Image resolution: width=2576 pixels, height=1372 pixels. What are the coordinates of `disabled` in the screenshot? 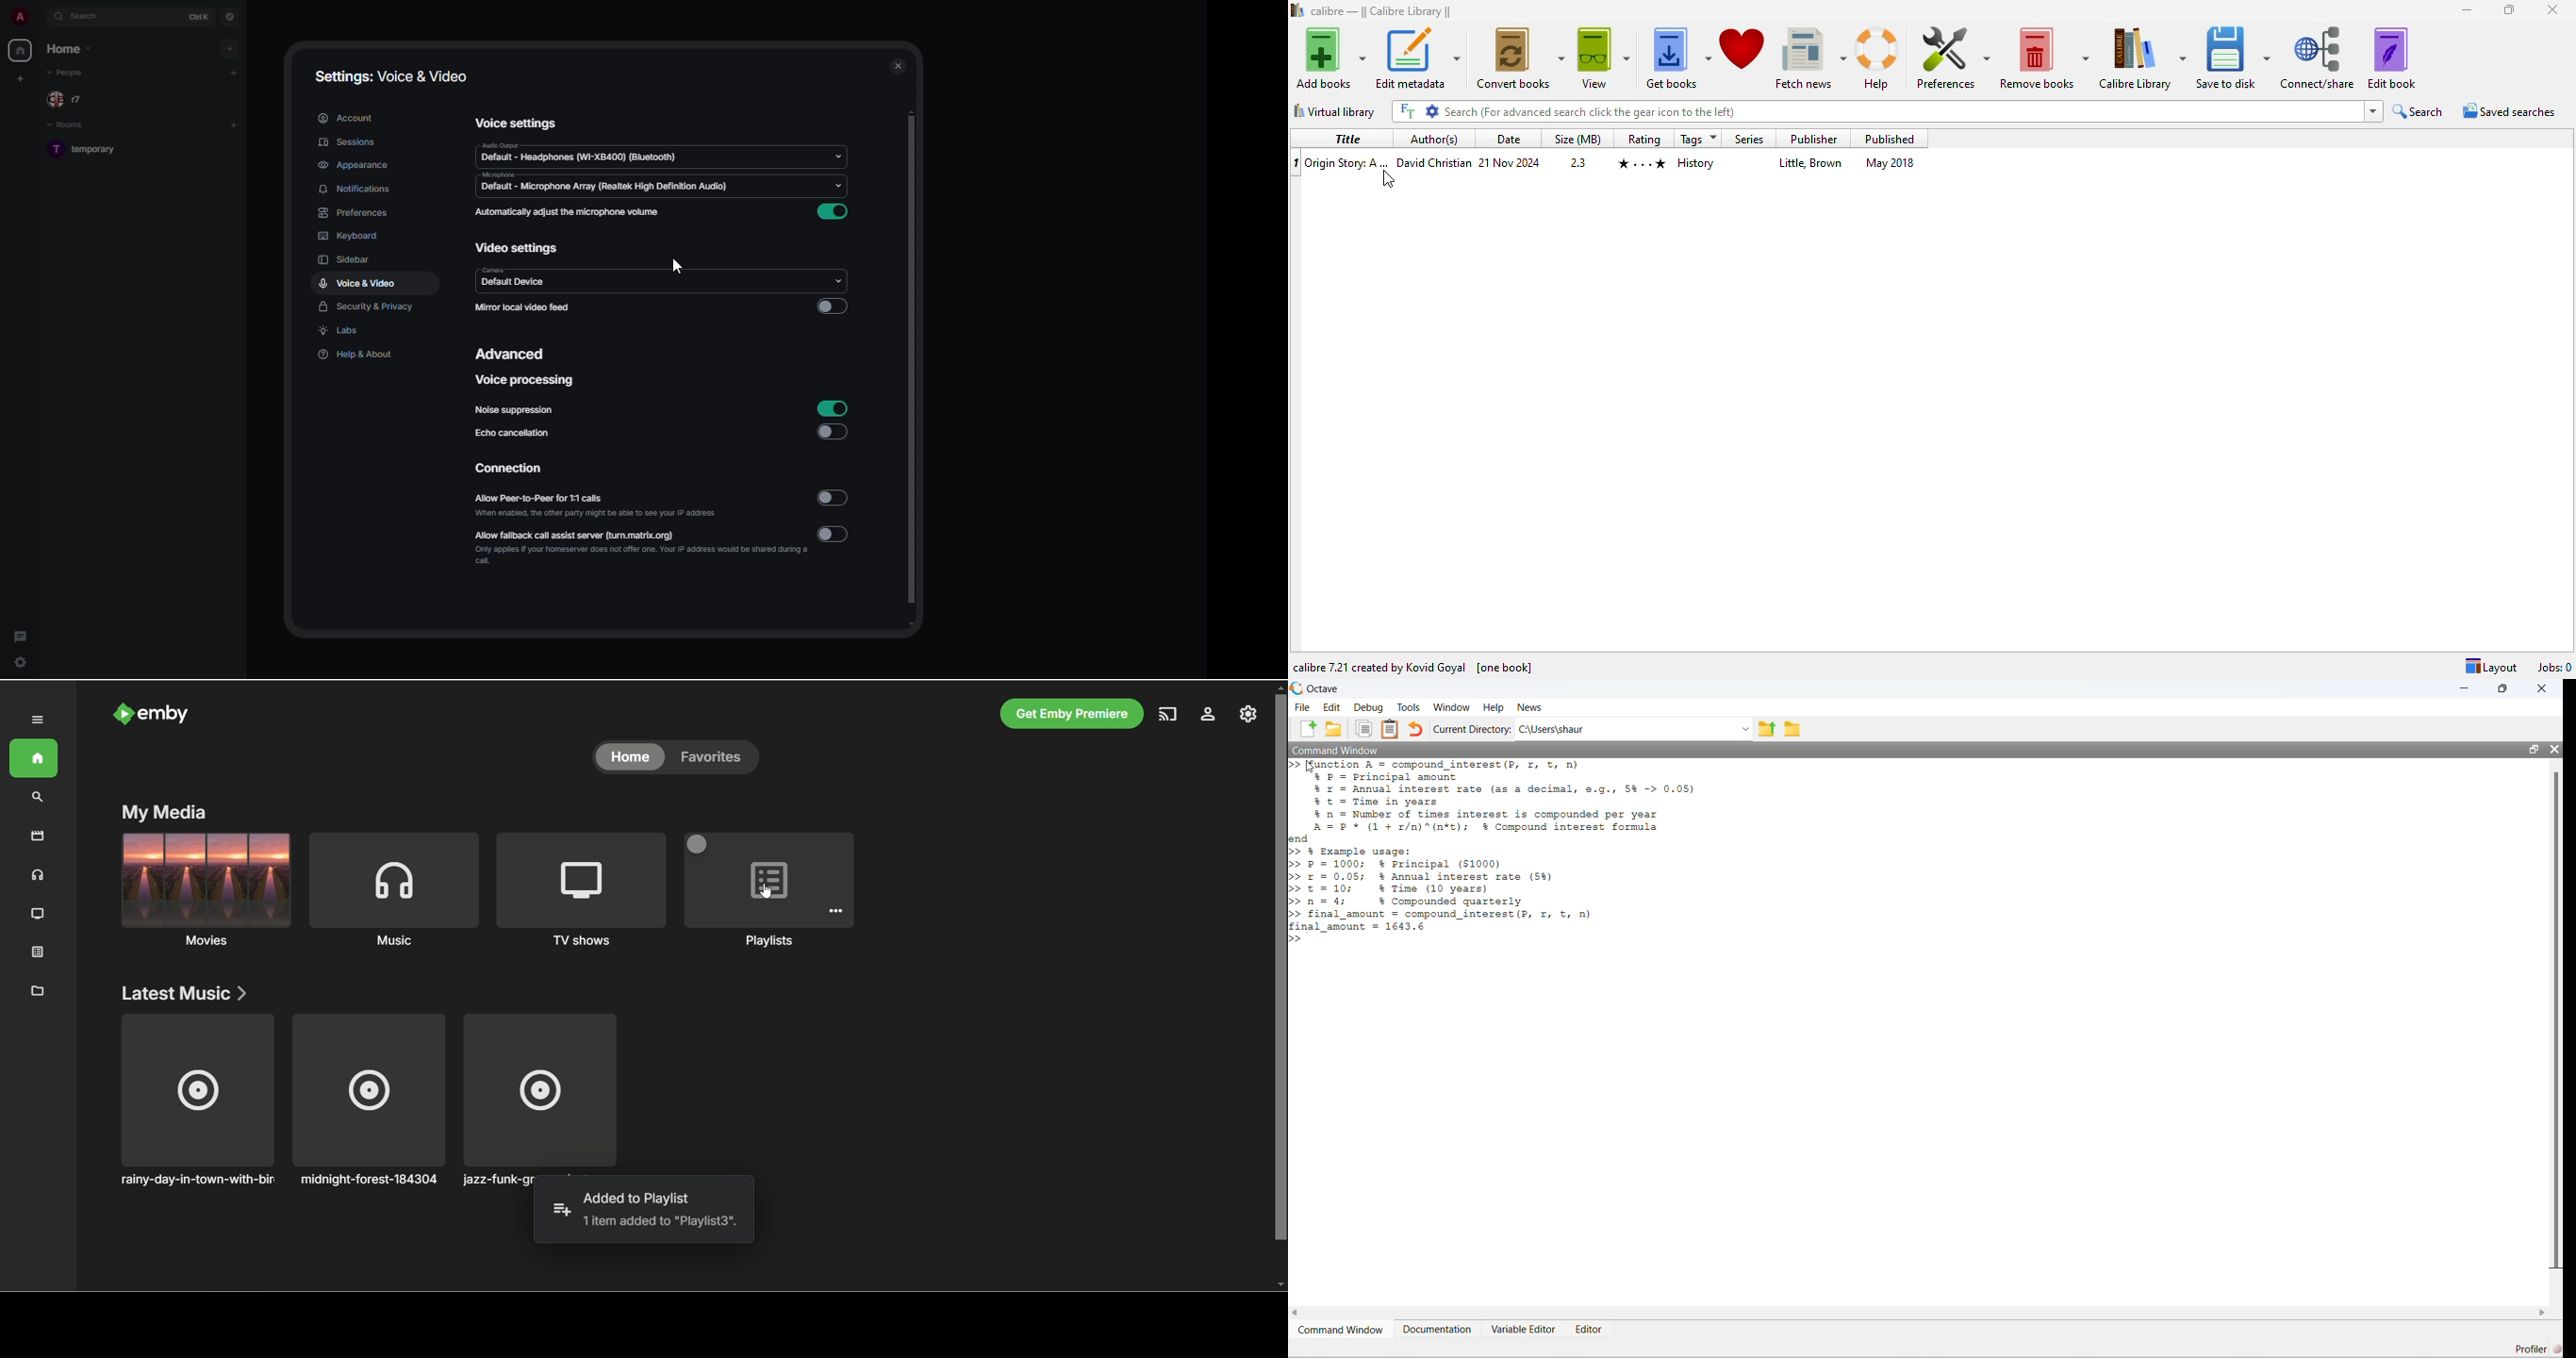 It's located at (834, 498).